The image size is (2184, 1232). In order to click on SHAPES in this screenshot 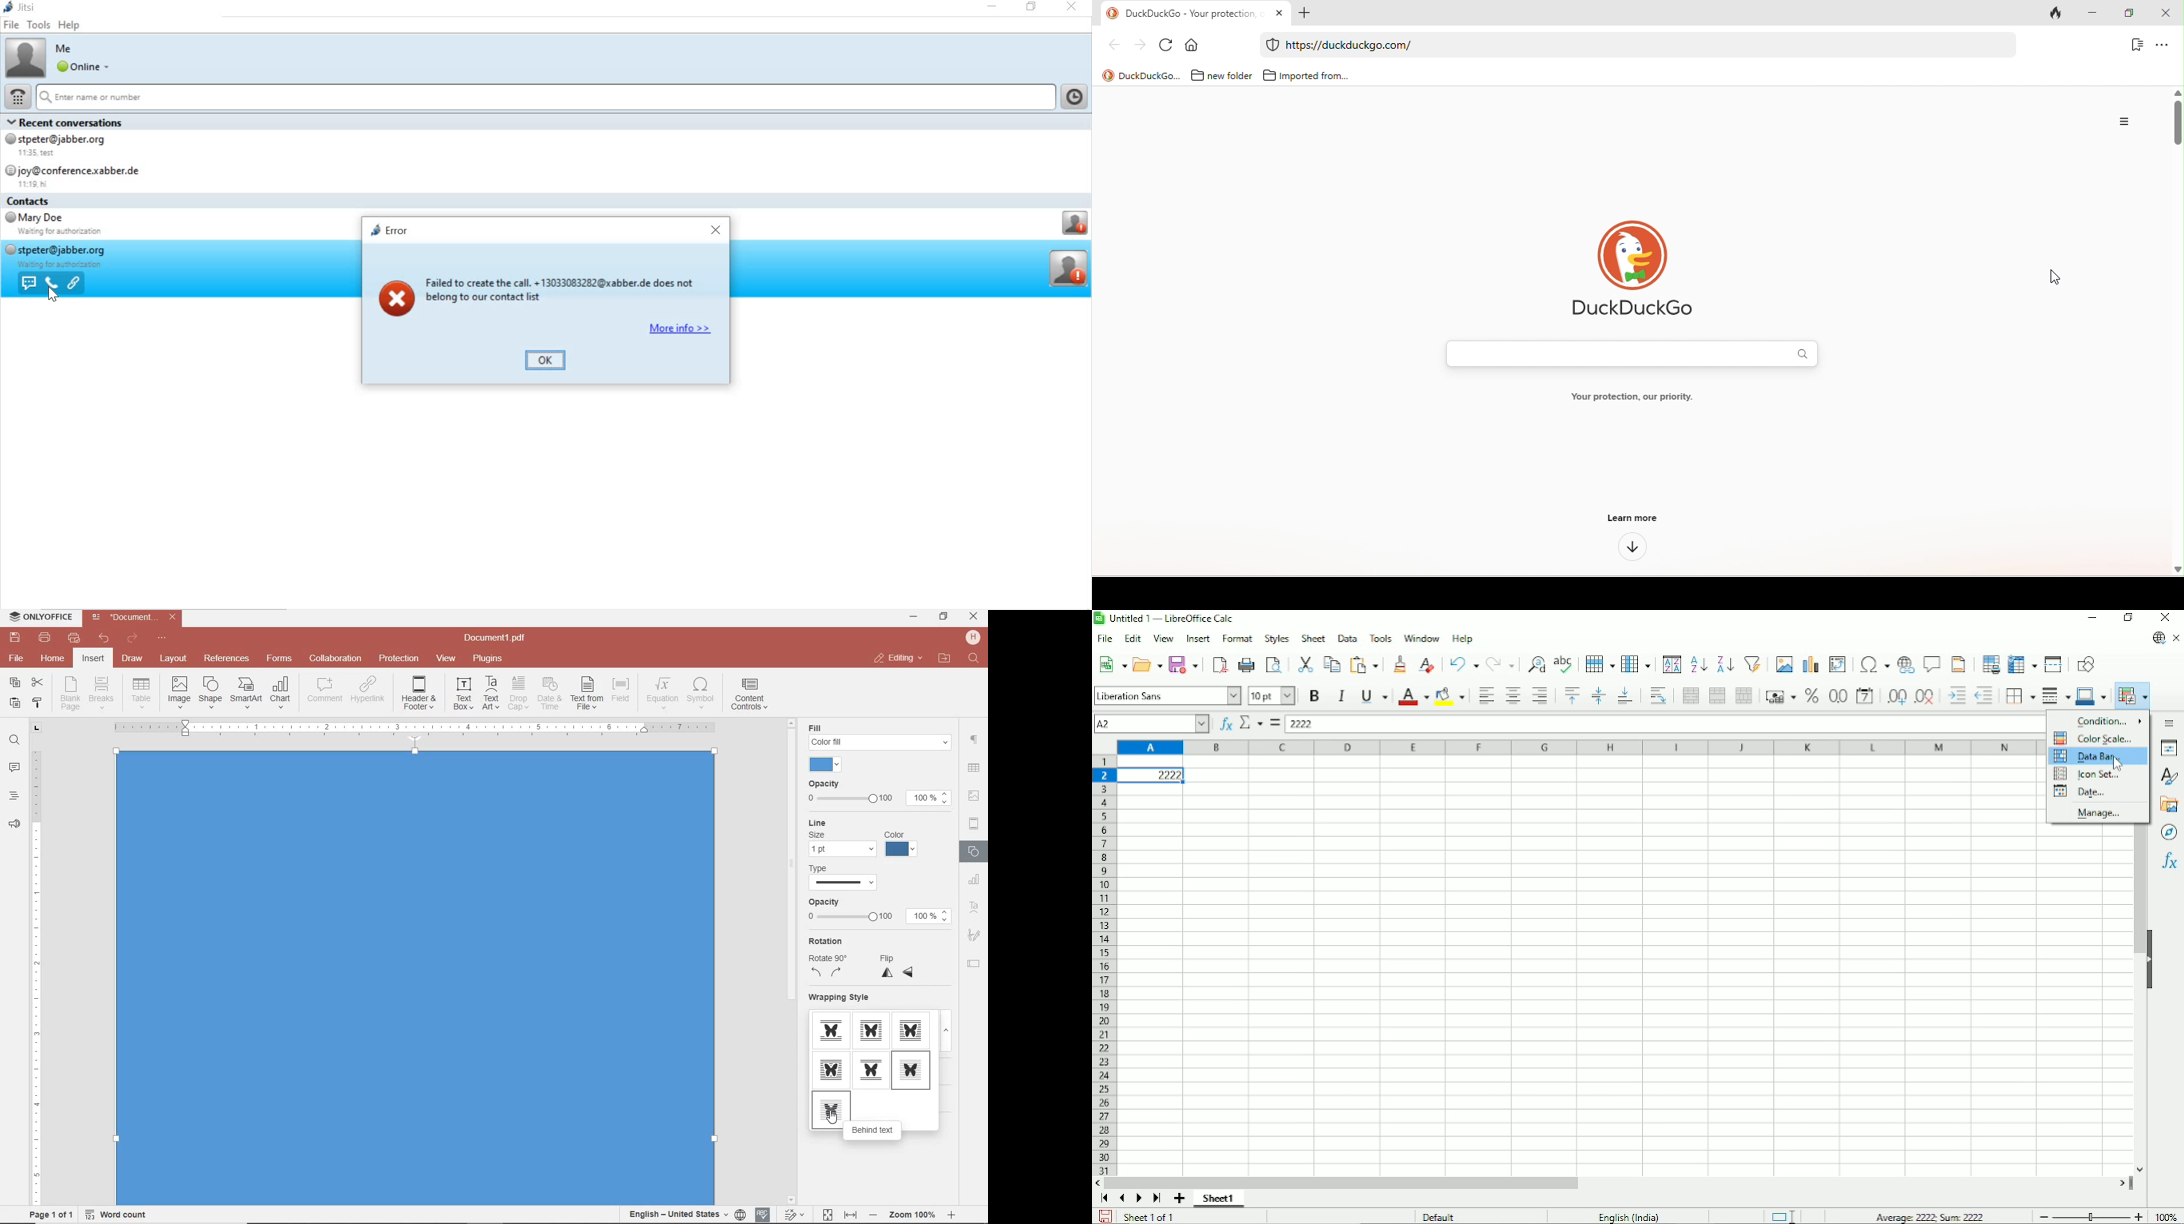, I will do `click(975, 853)`.